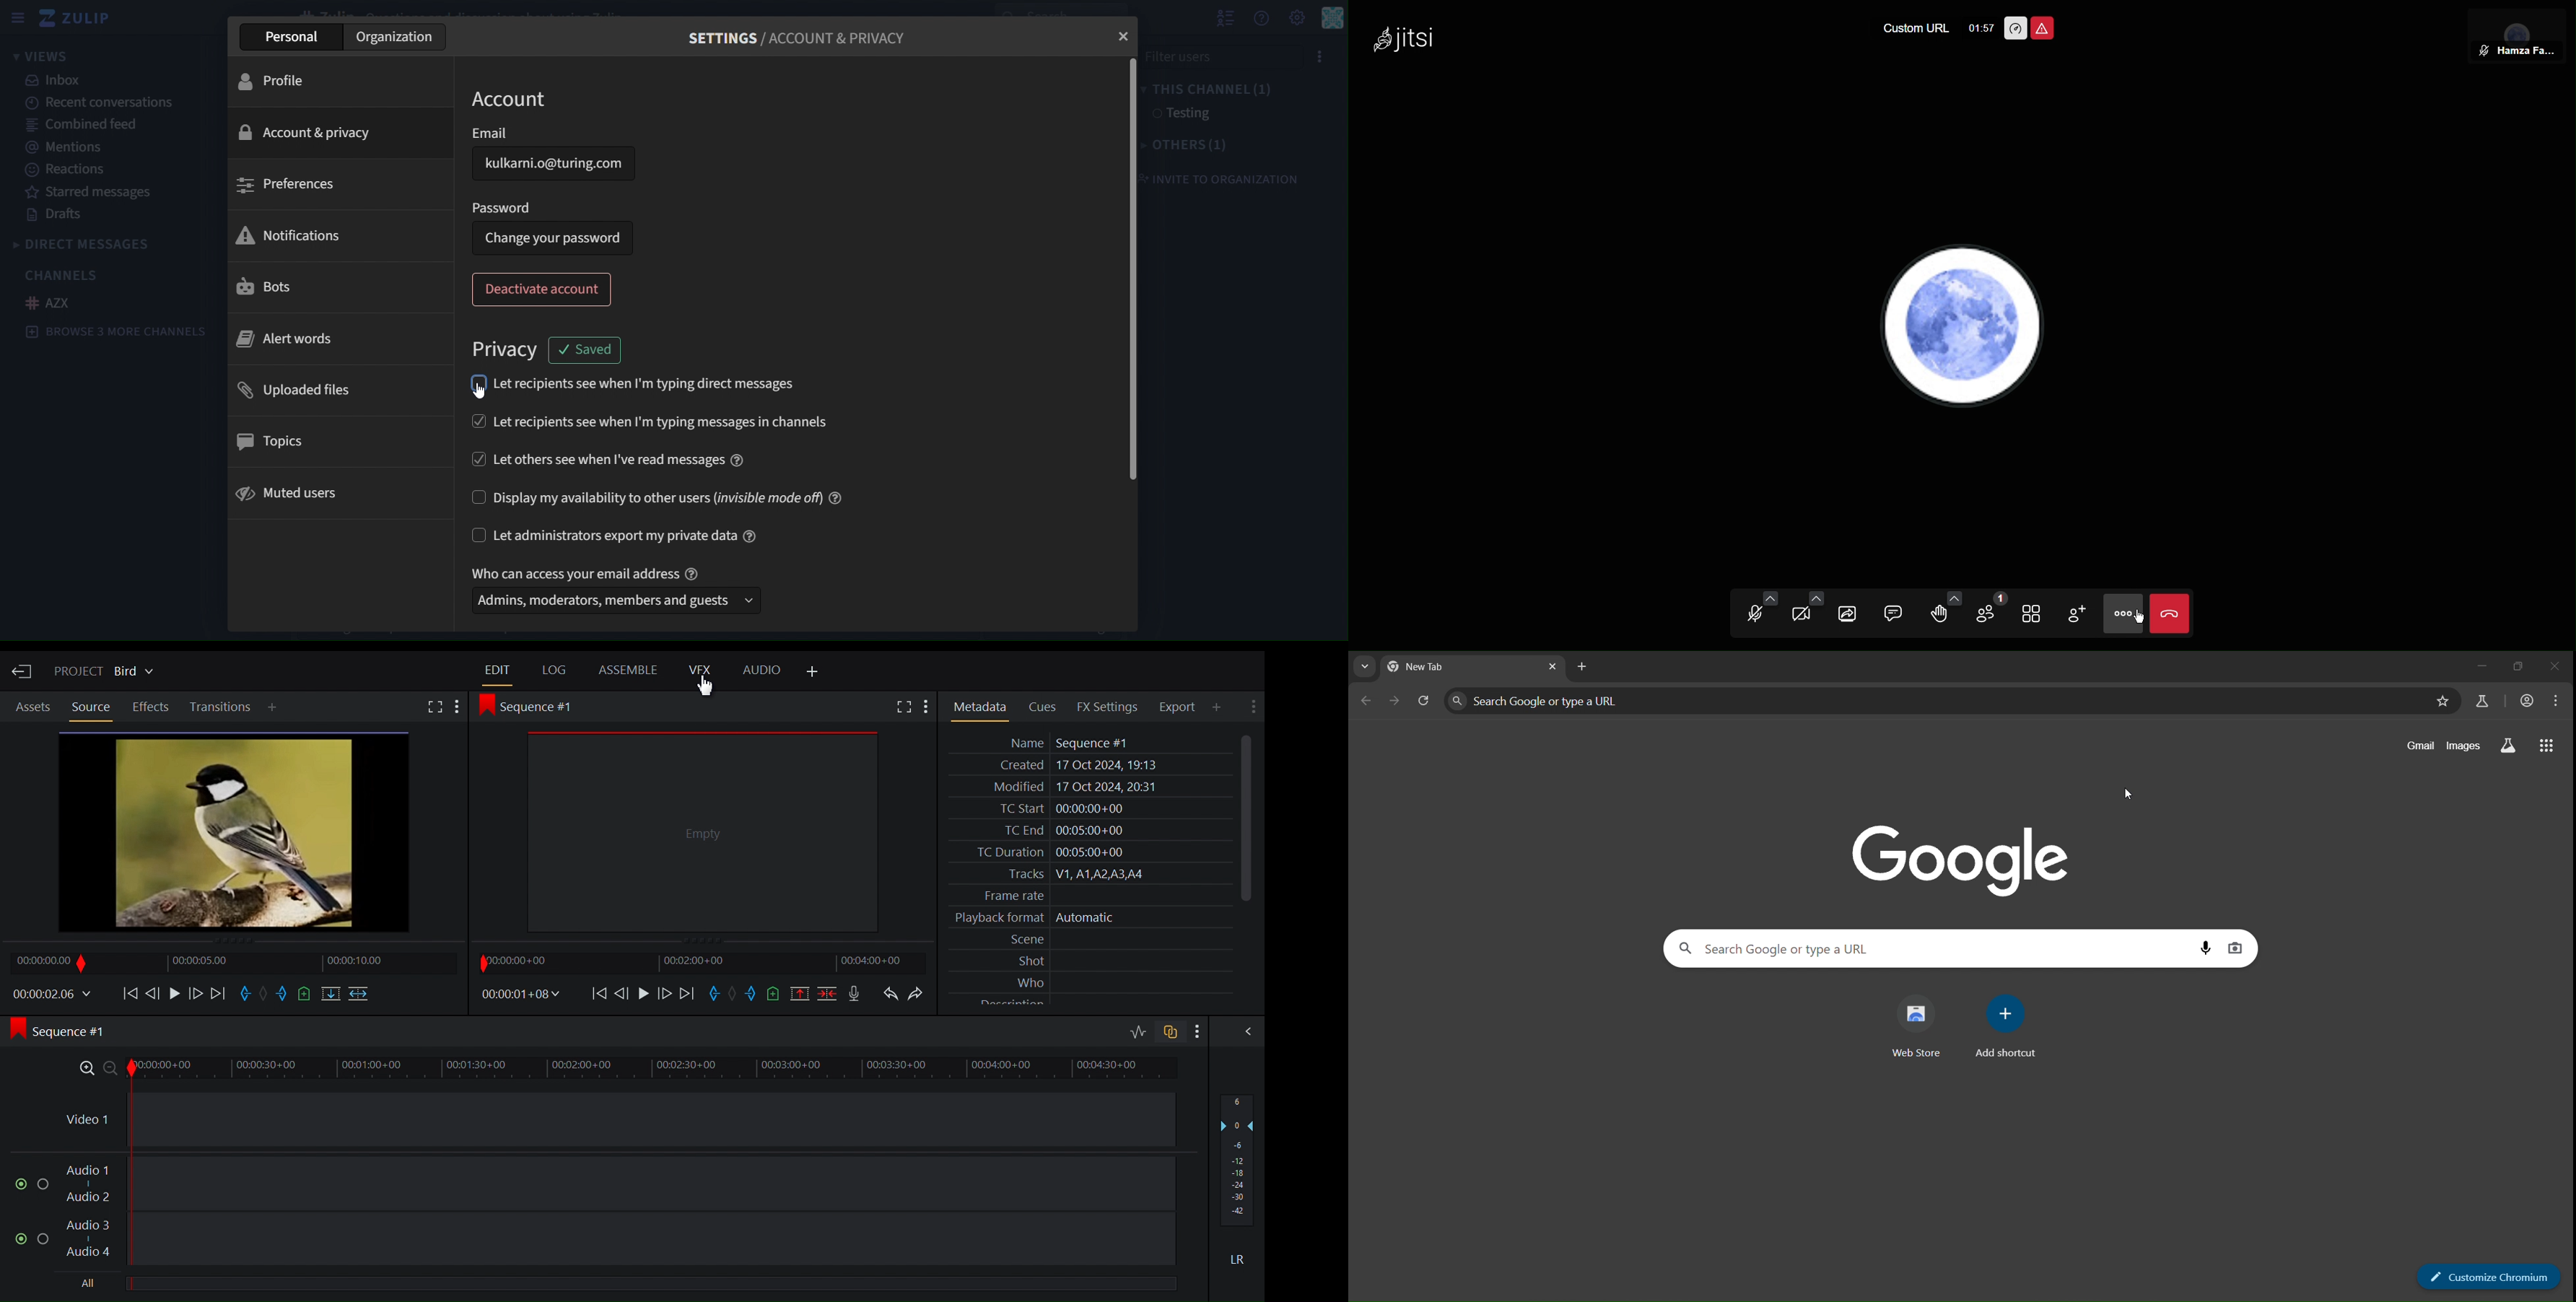 The height and width of the screenshot is (1316, 2576). I want to click on Replace into the target sequence, so click(331, 995).